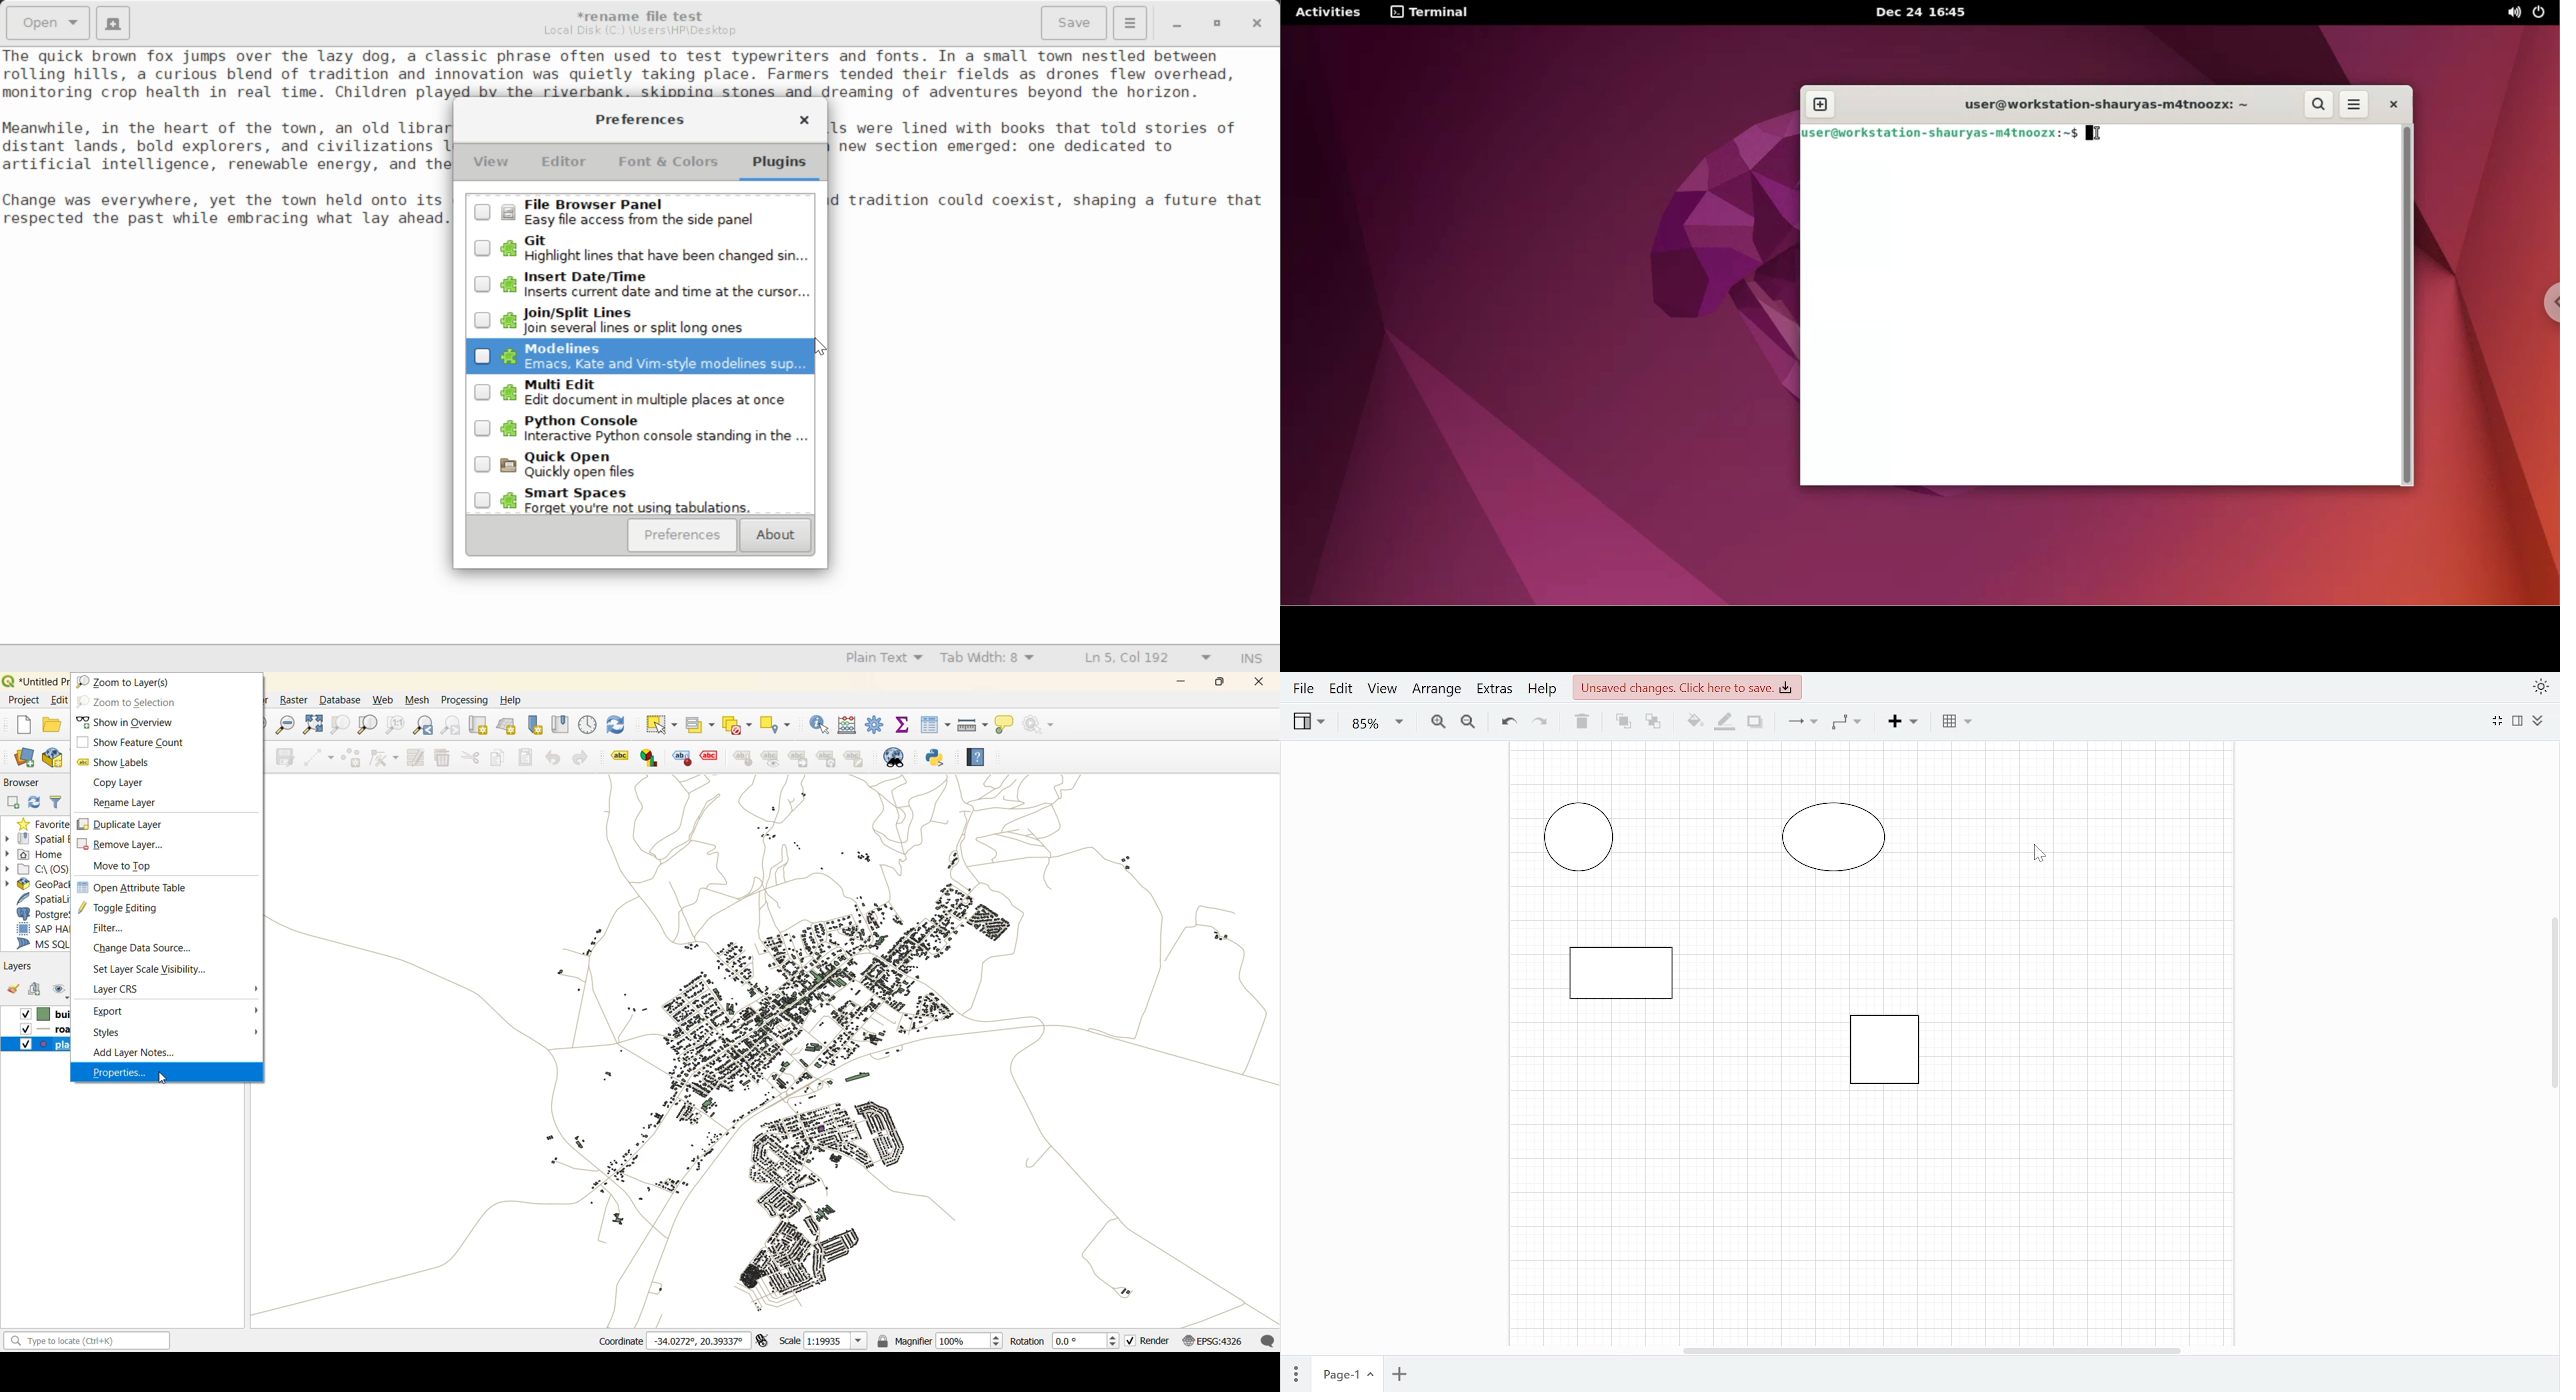 This screenshot has height=1400, width=2576. What do you see at coordinates (48, 21) in the screenshot?
I see `Open Document` at bounding box center [48, 21].